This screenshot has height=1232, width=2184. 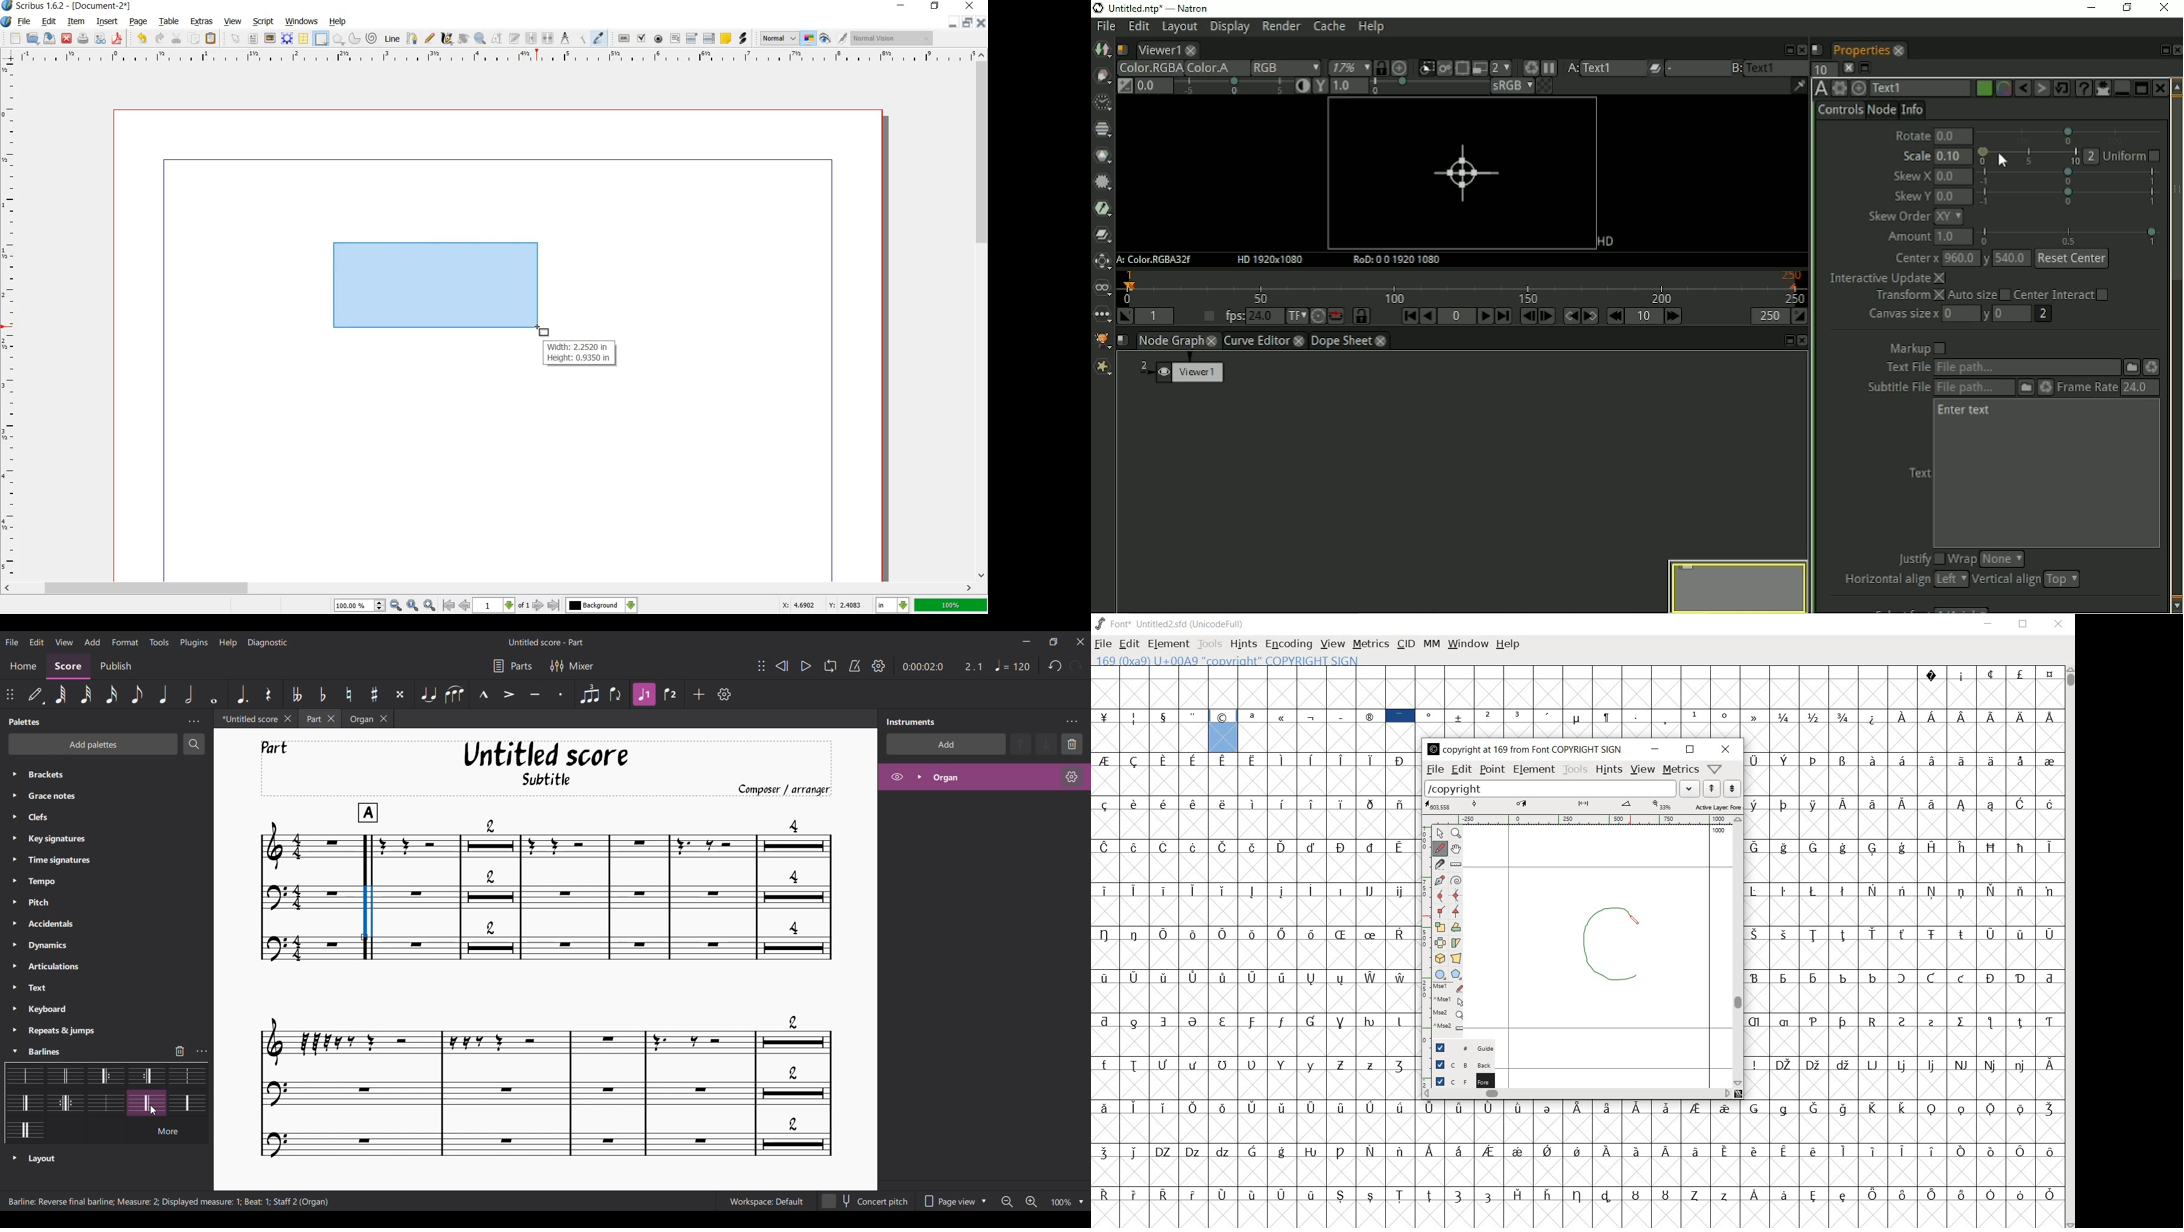 What do you see at coordinates (561, 694) in the screenshot?
I see `Staccato` at bounding box center [561, 694].